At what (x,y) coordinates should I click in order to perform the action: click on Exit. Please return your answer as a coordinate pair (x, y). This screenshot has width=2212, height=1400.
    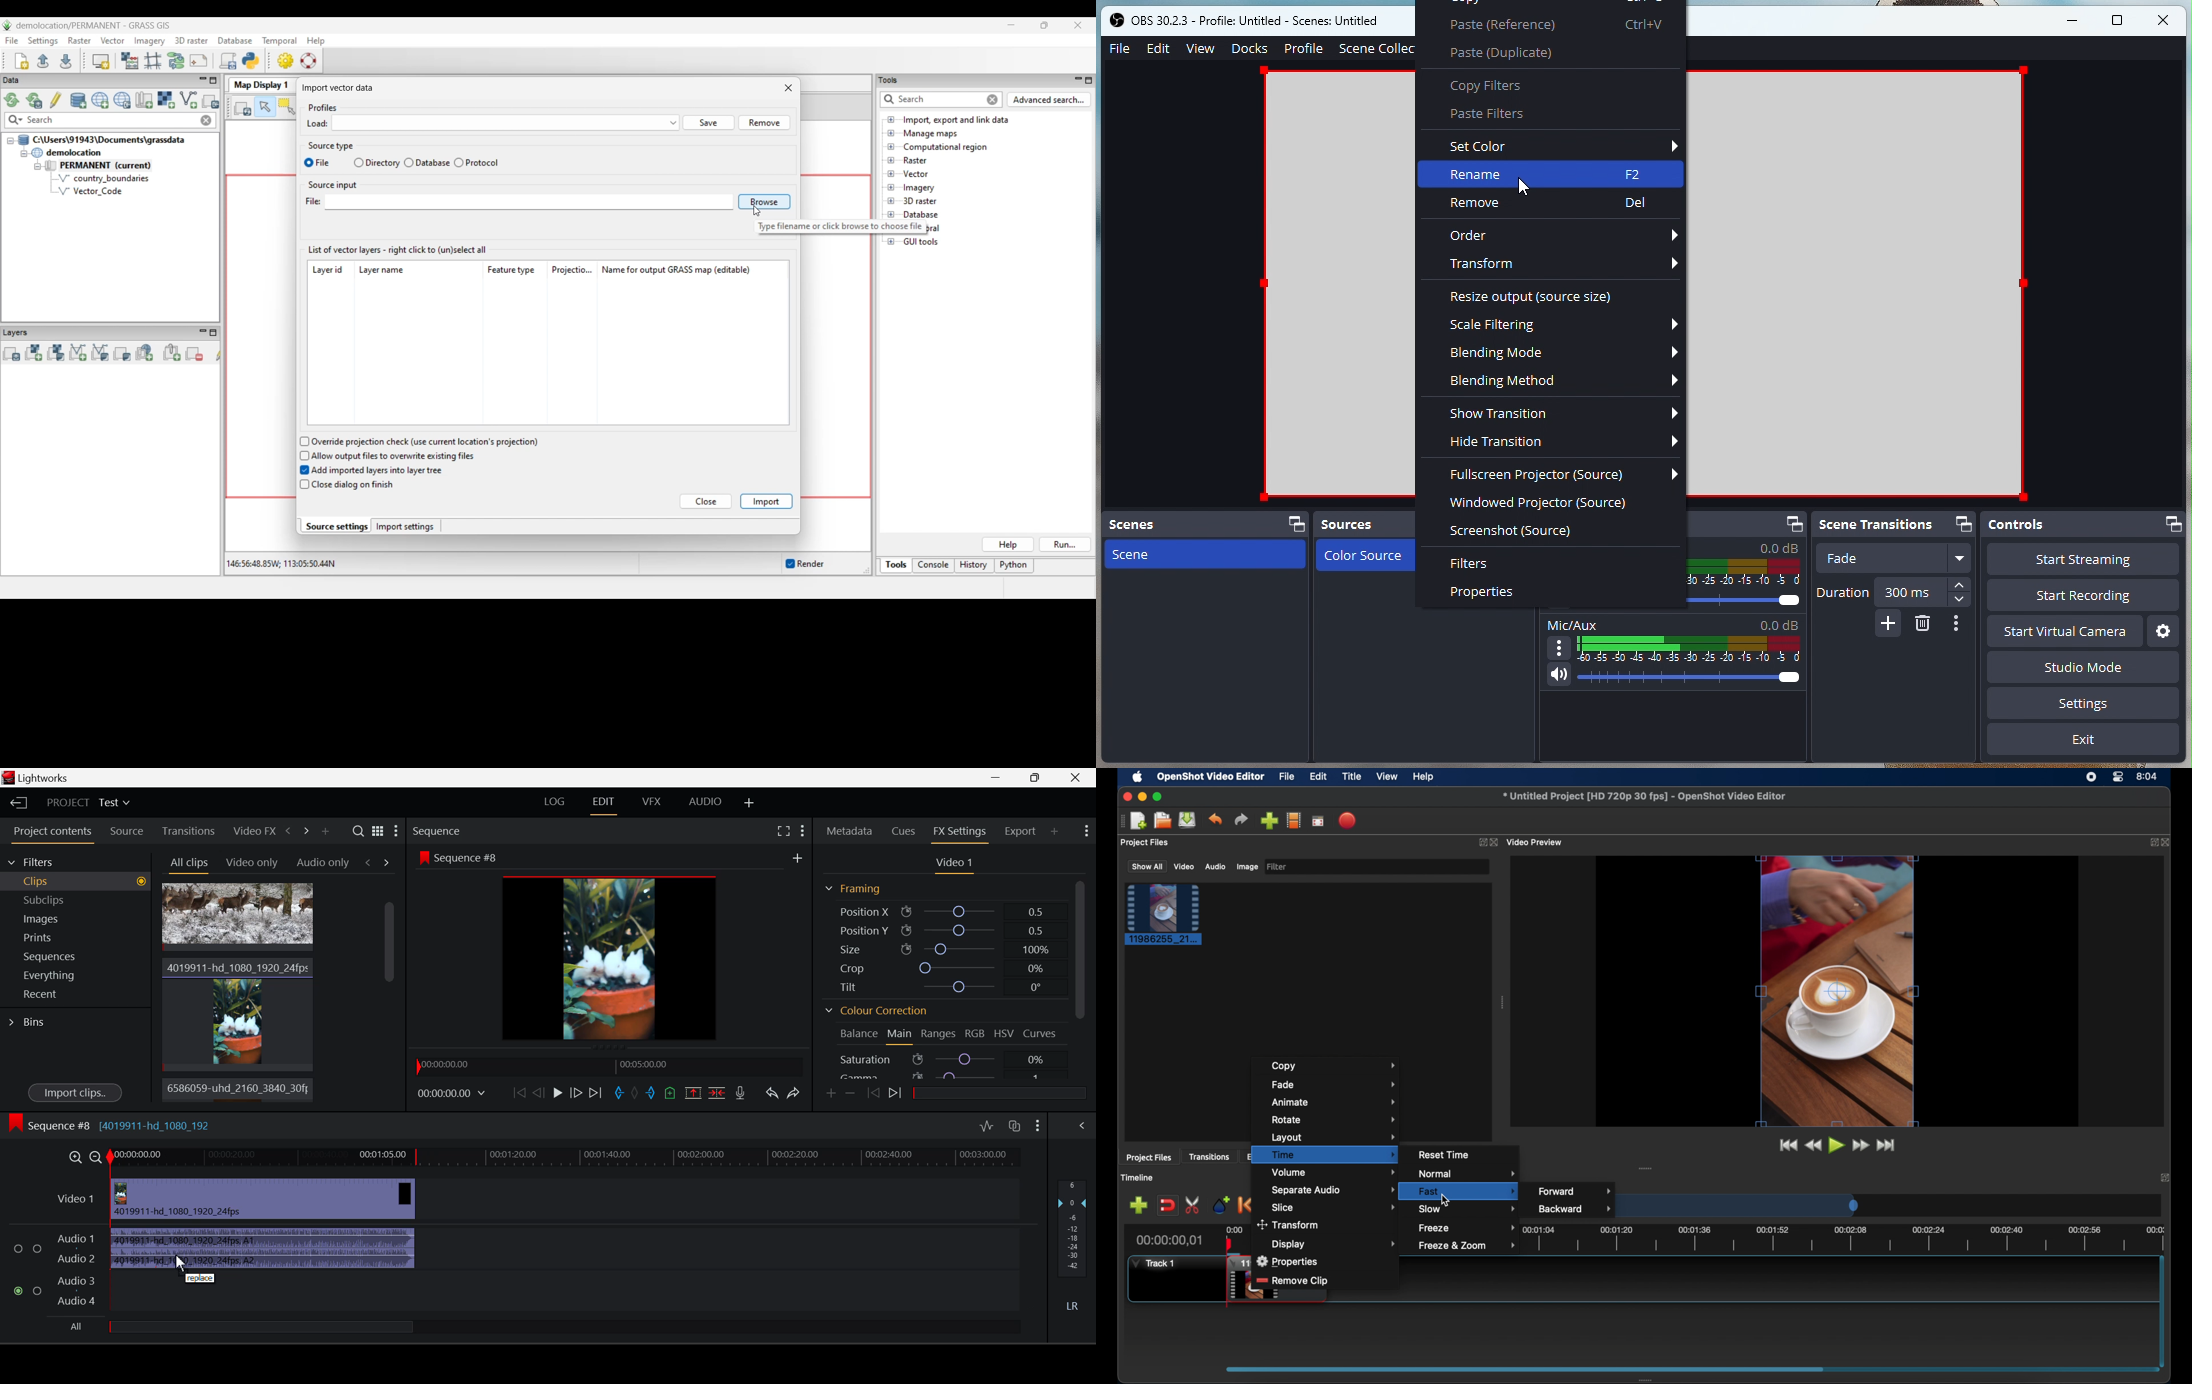
    Looking at the image, I should click on (2083, 743).